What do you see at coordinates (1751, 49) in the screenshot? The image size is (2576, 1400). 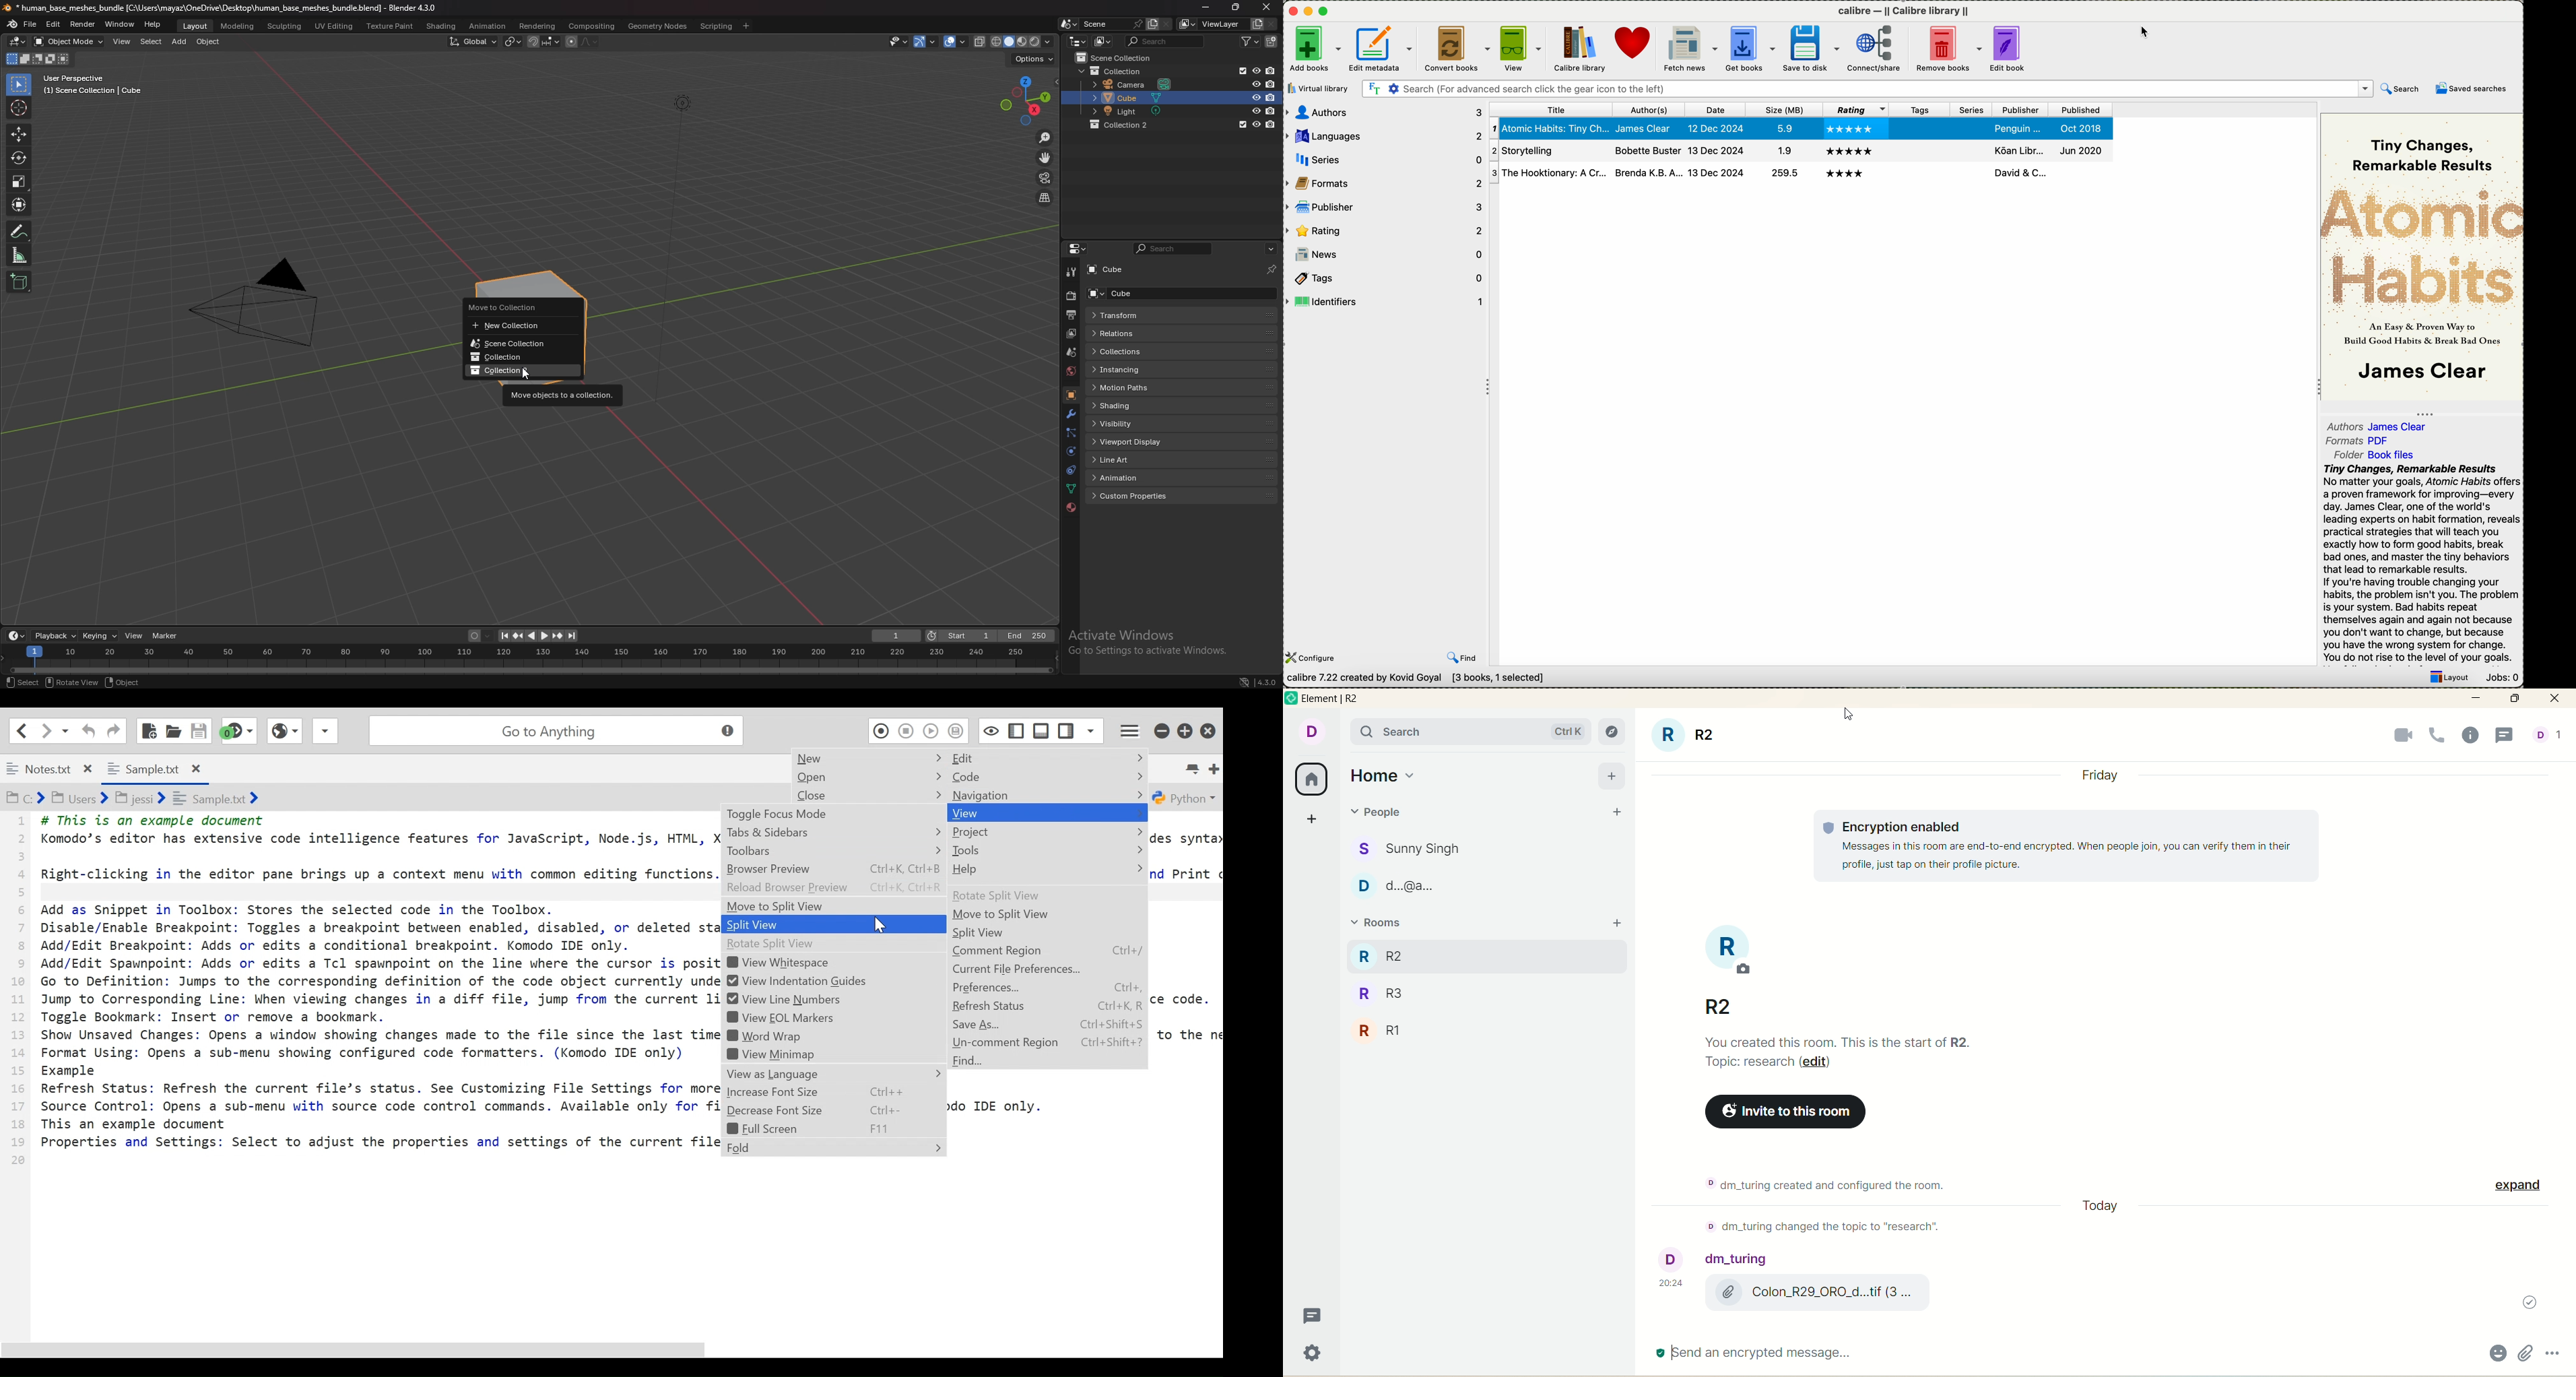 I see `get books` at bounding box center [1751, 49].